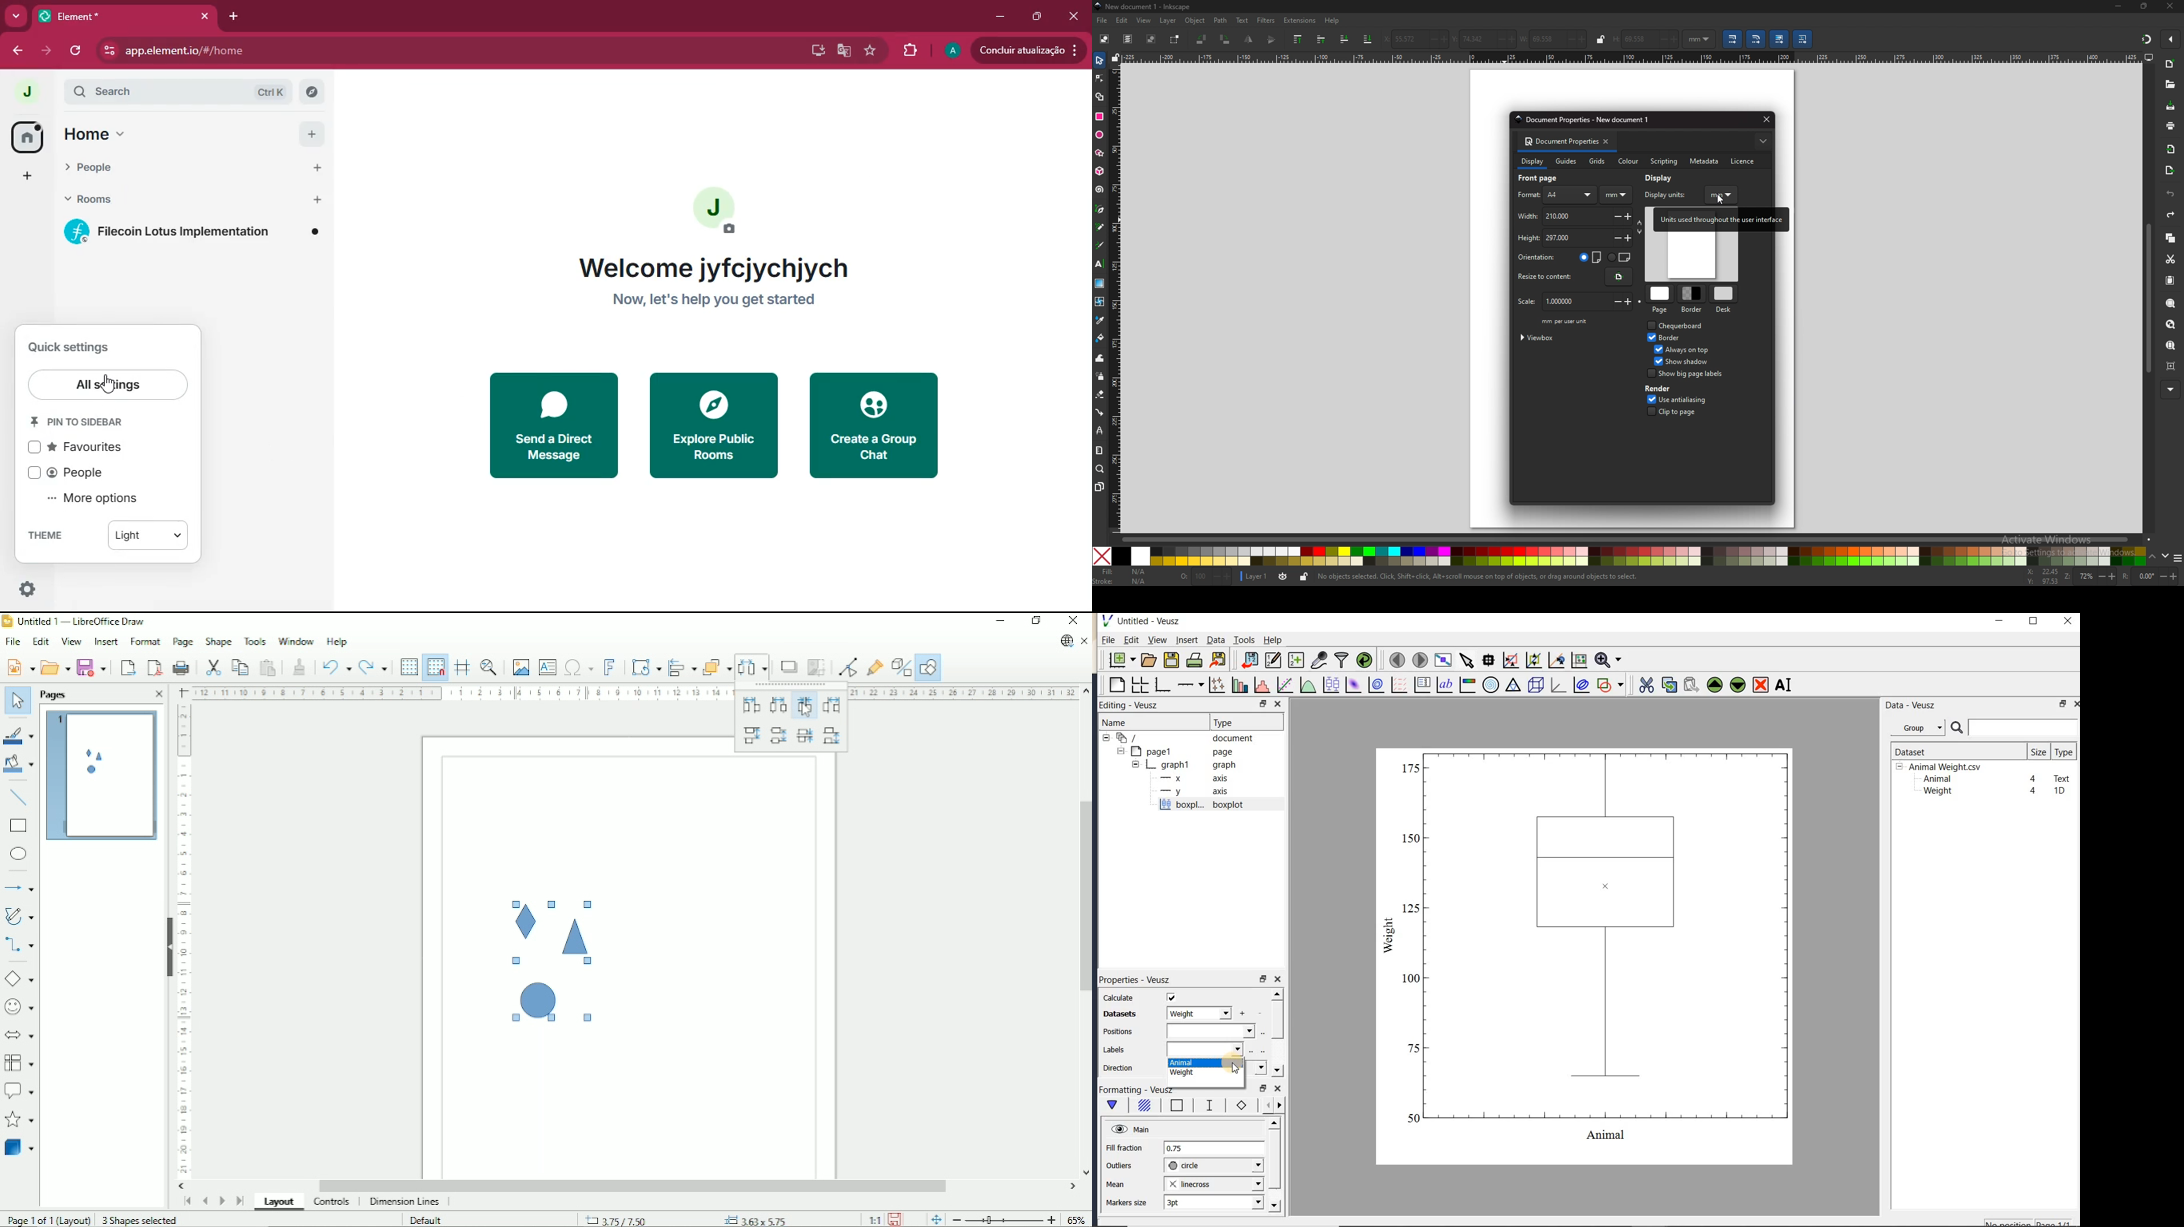 The width and height of the screenshot is (2184, 1232). What do you see at coordinates (192, 135) in the screenshot?
I see `home` at bounding box center [192, 135].